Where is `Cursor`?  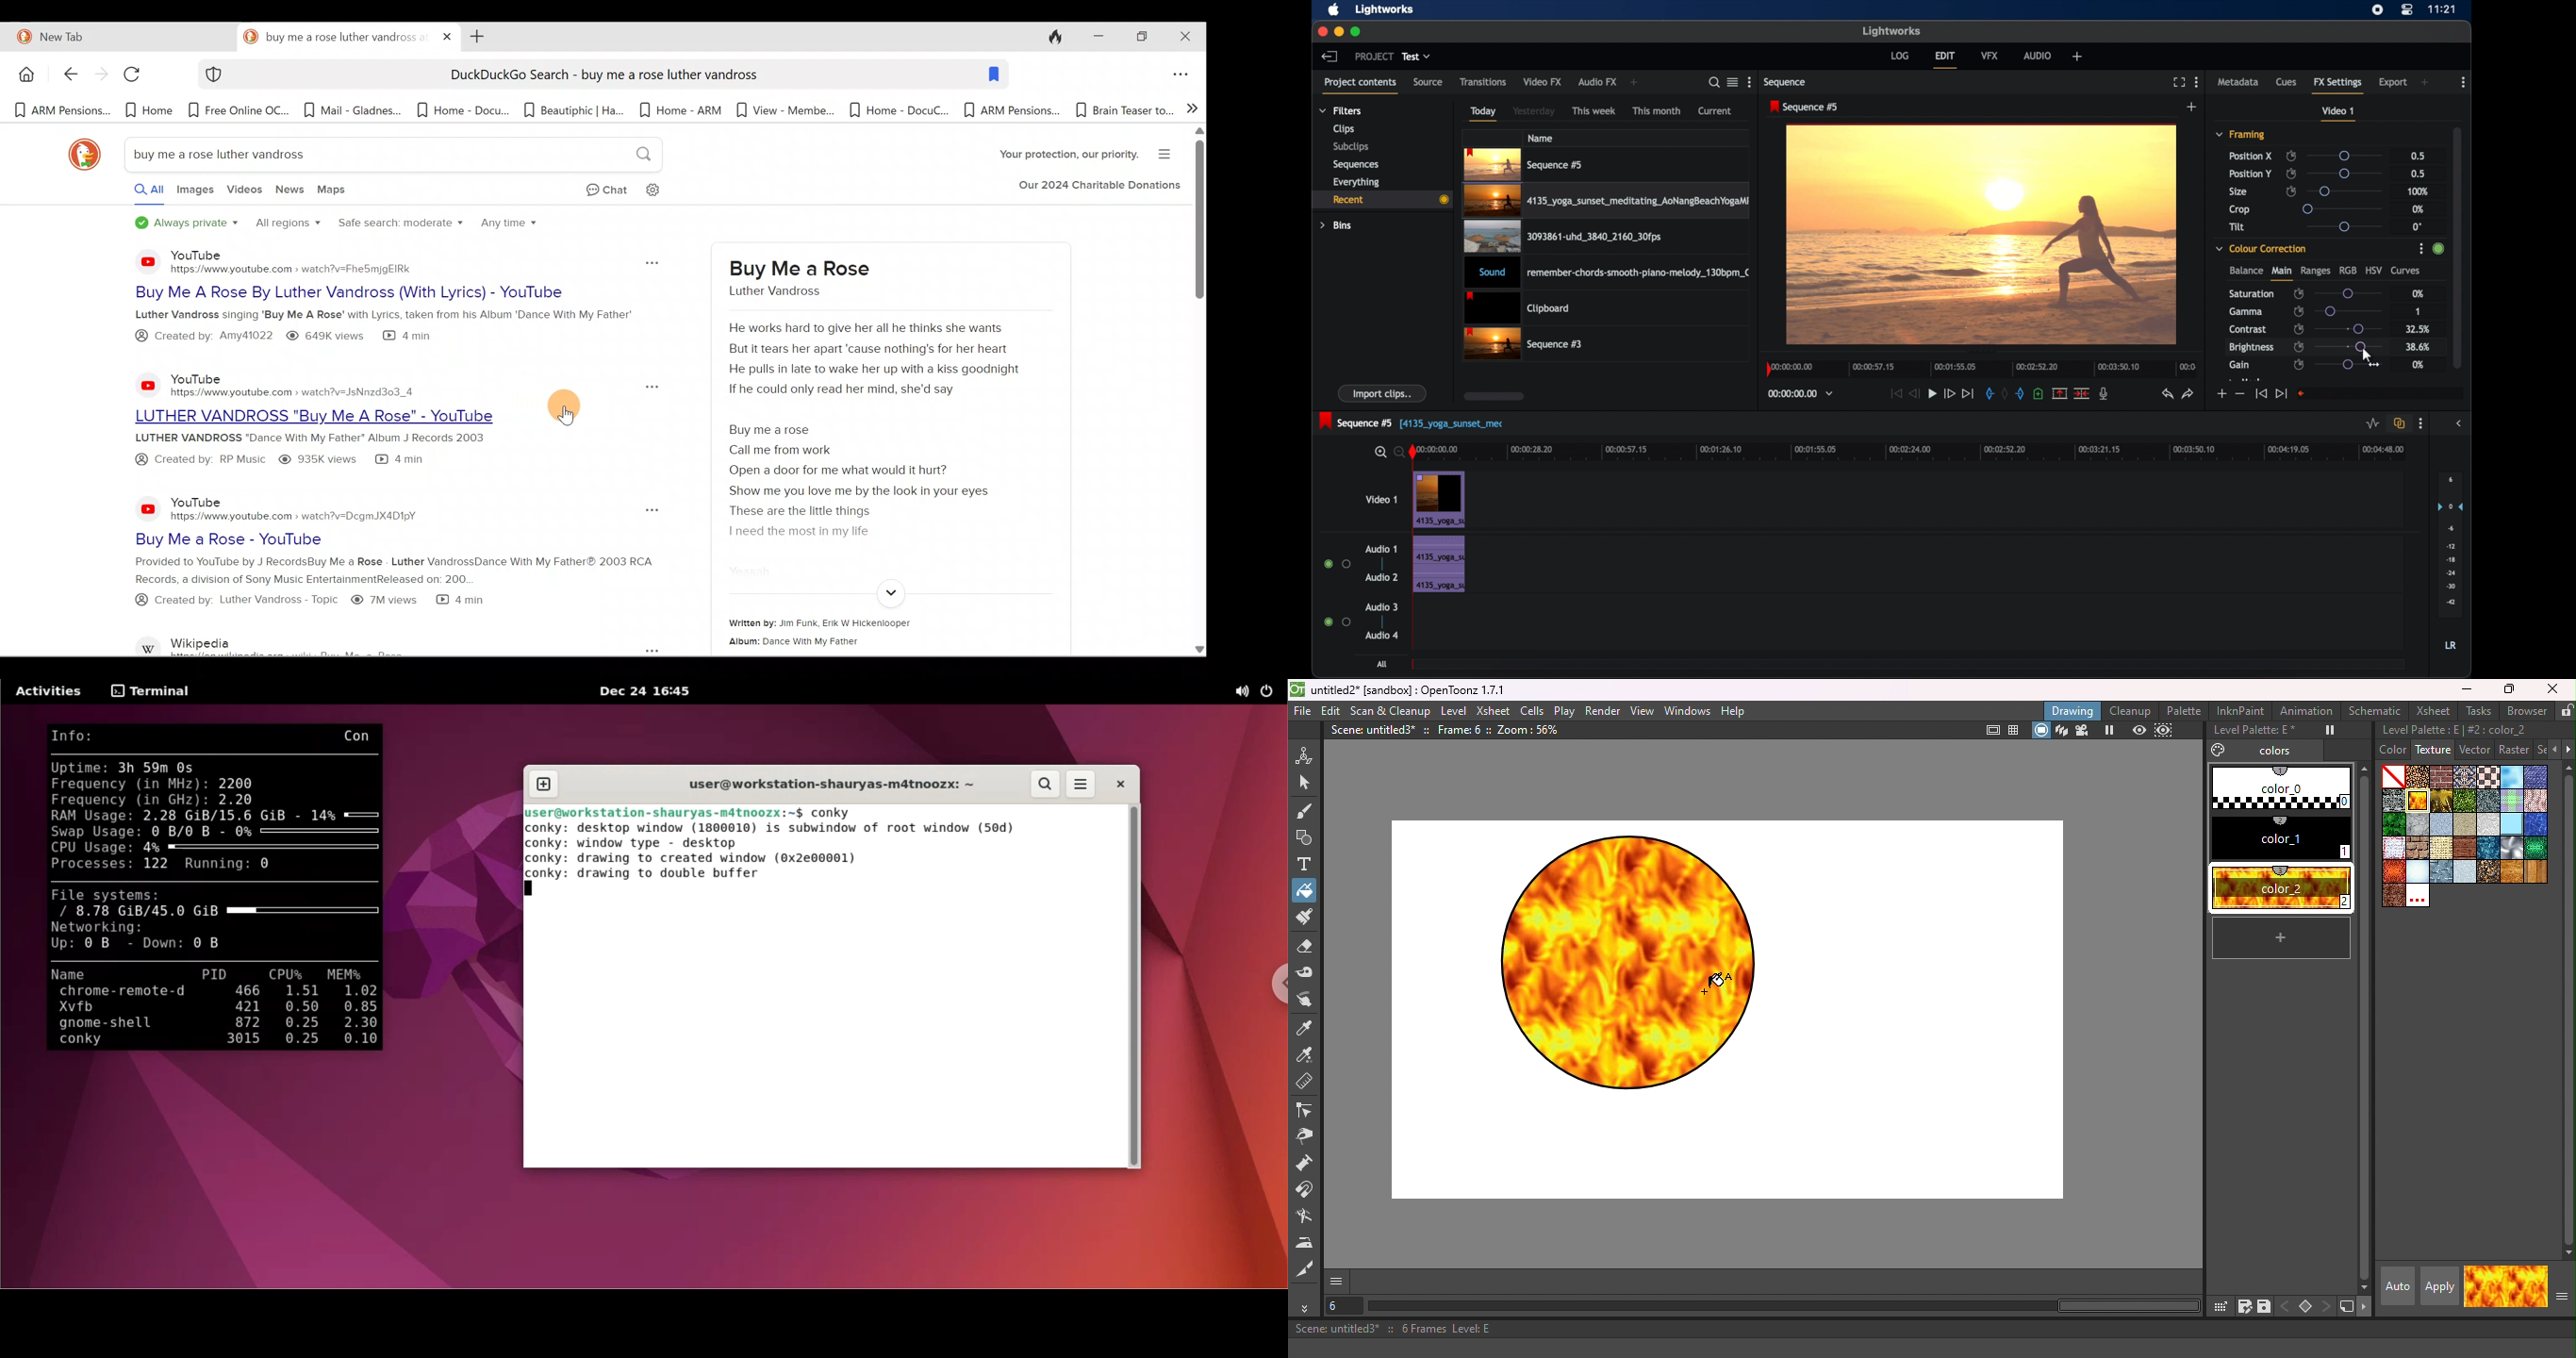 Cursor is located at coordinates (1323, 891).